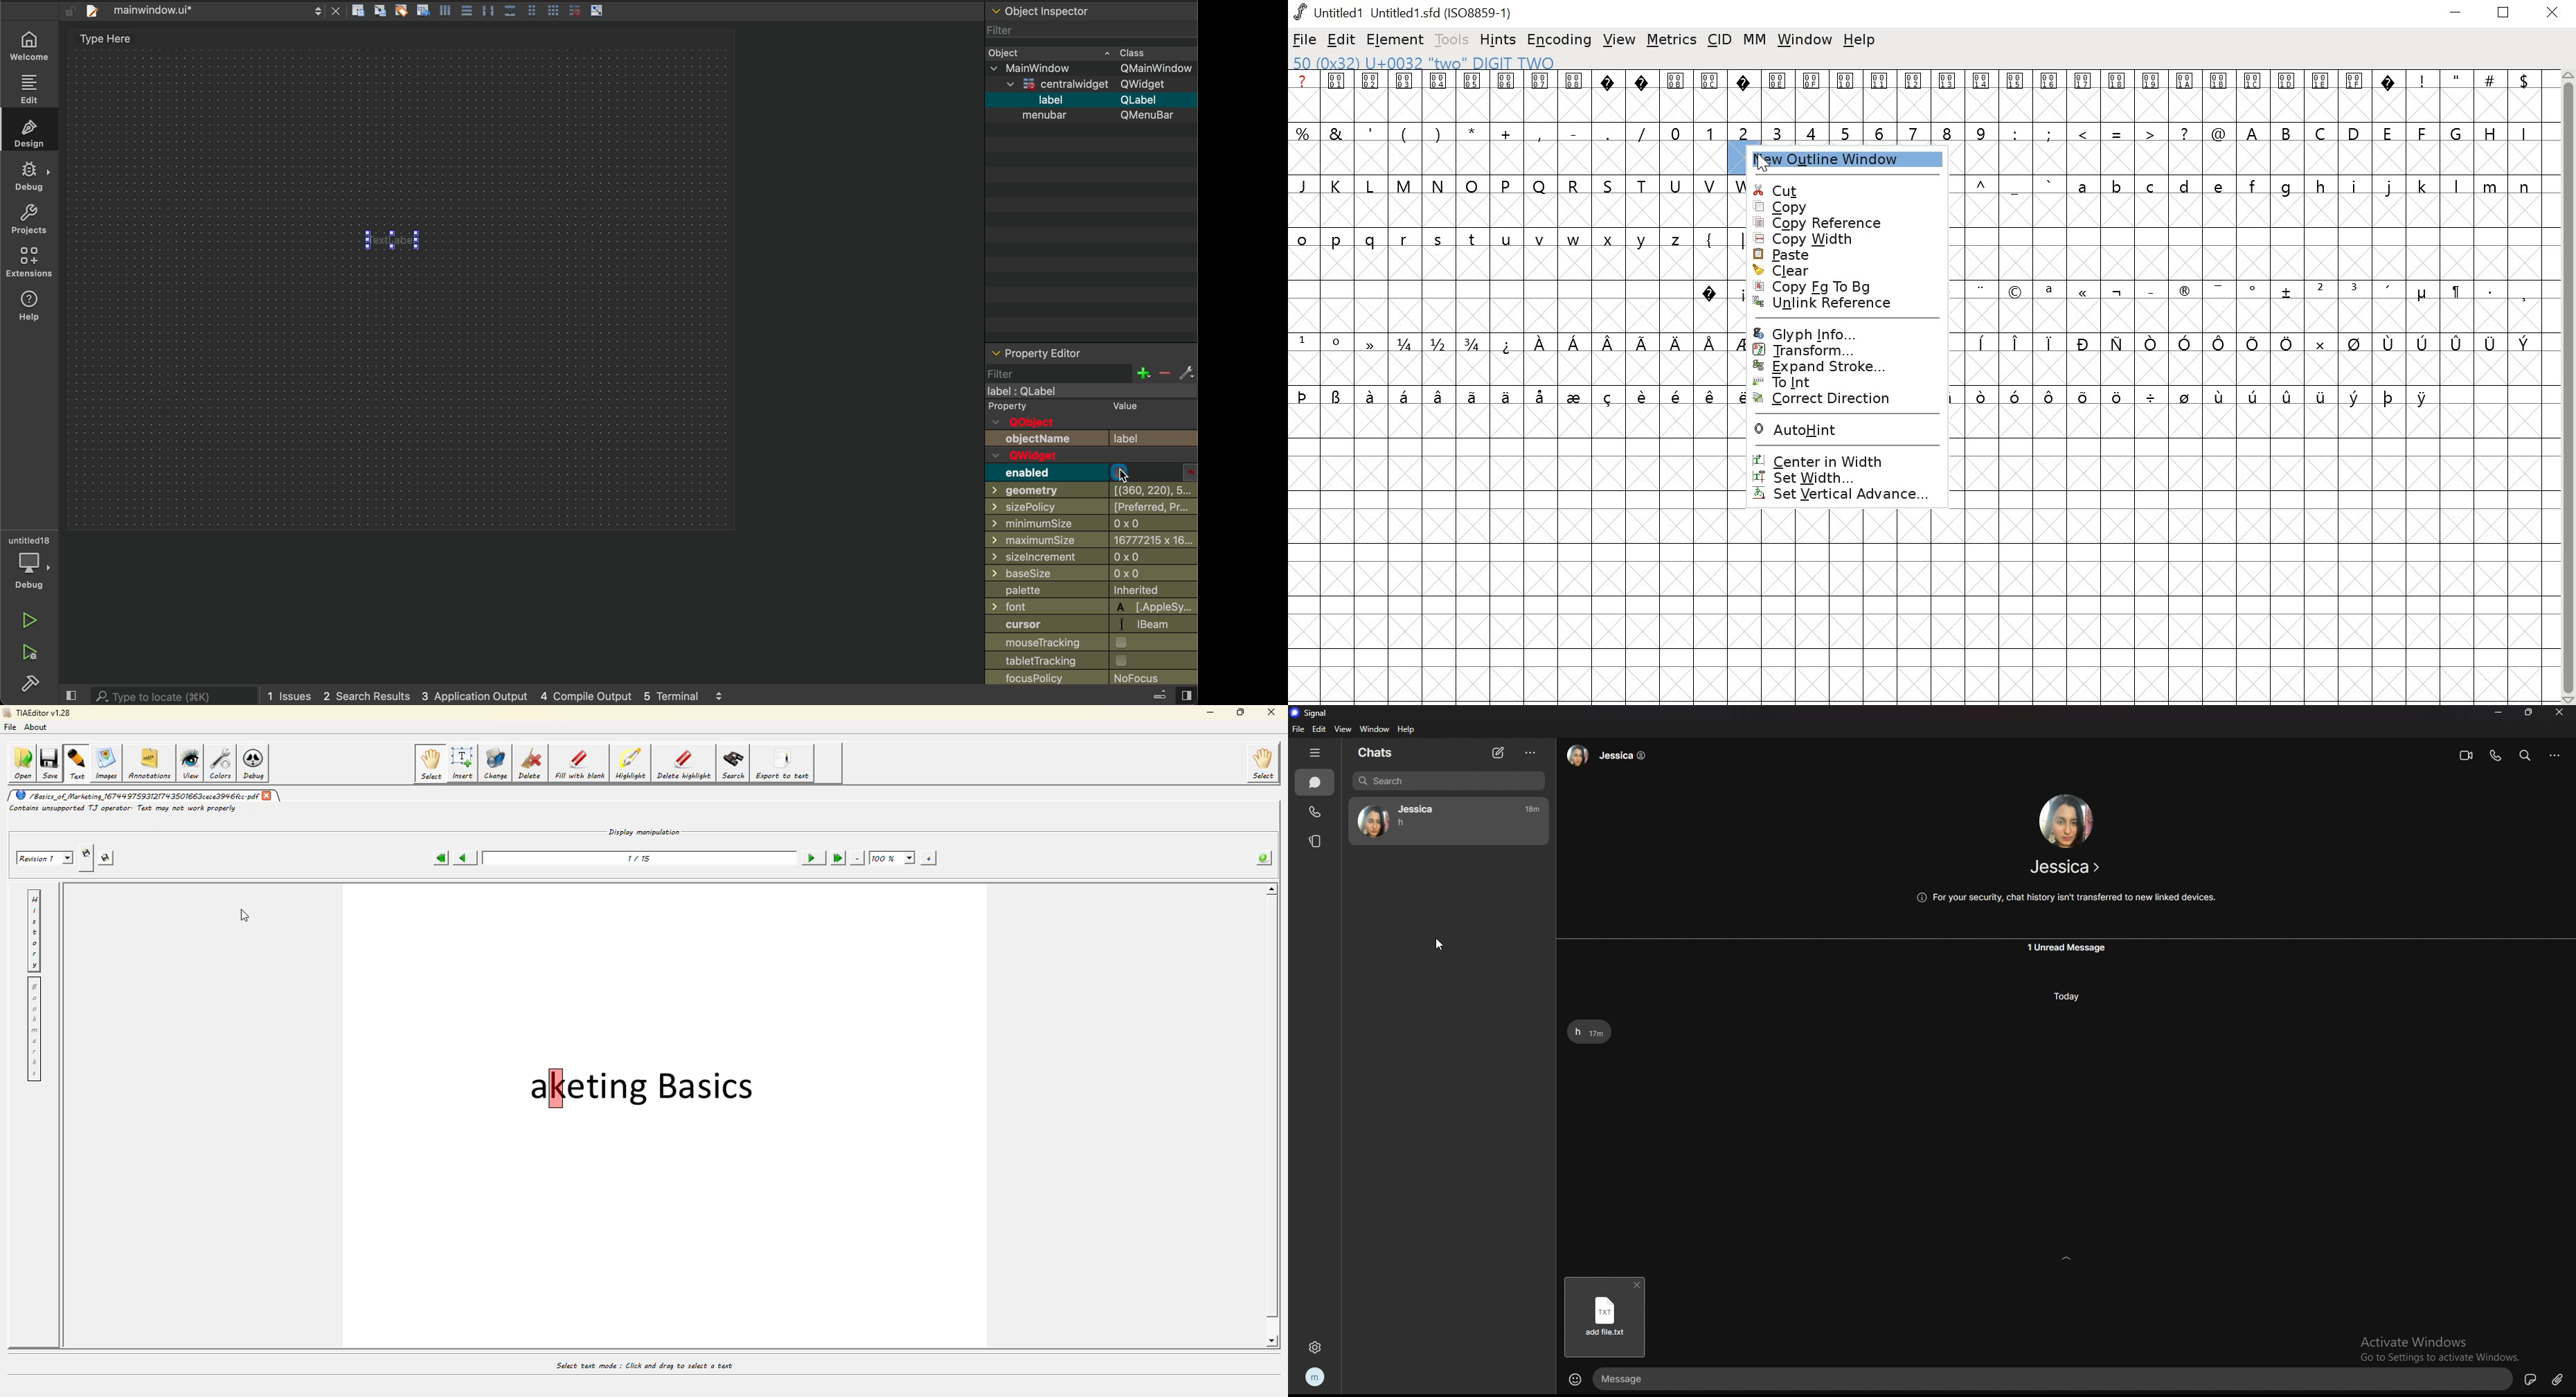 This screenshot has height=1400, width=2576. I want to click on checkbox, so click(1129, 643).